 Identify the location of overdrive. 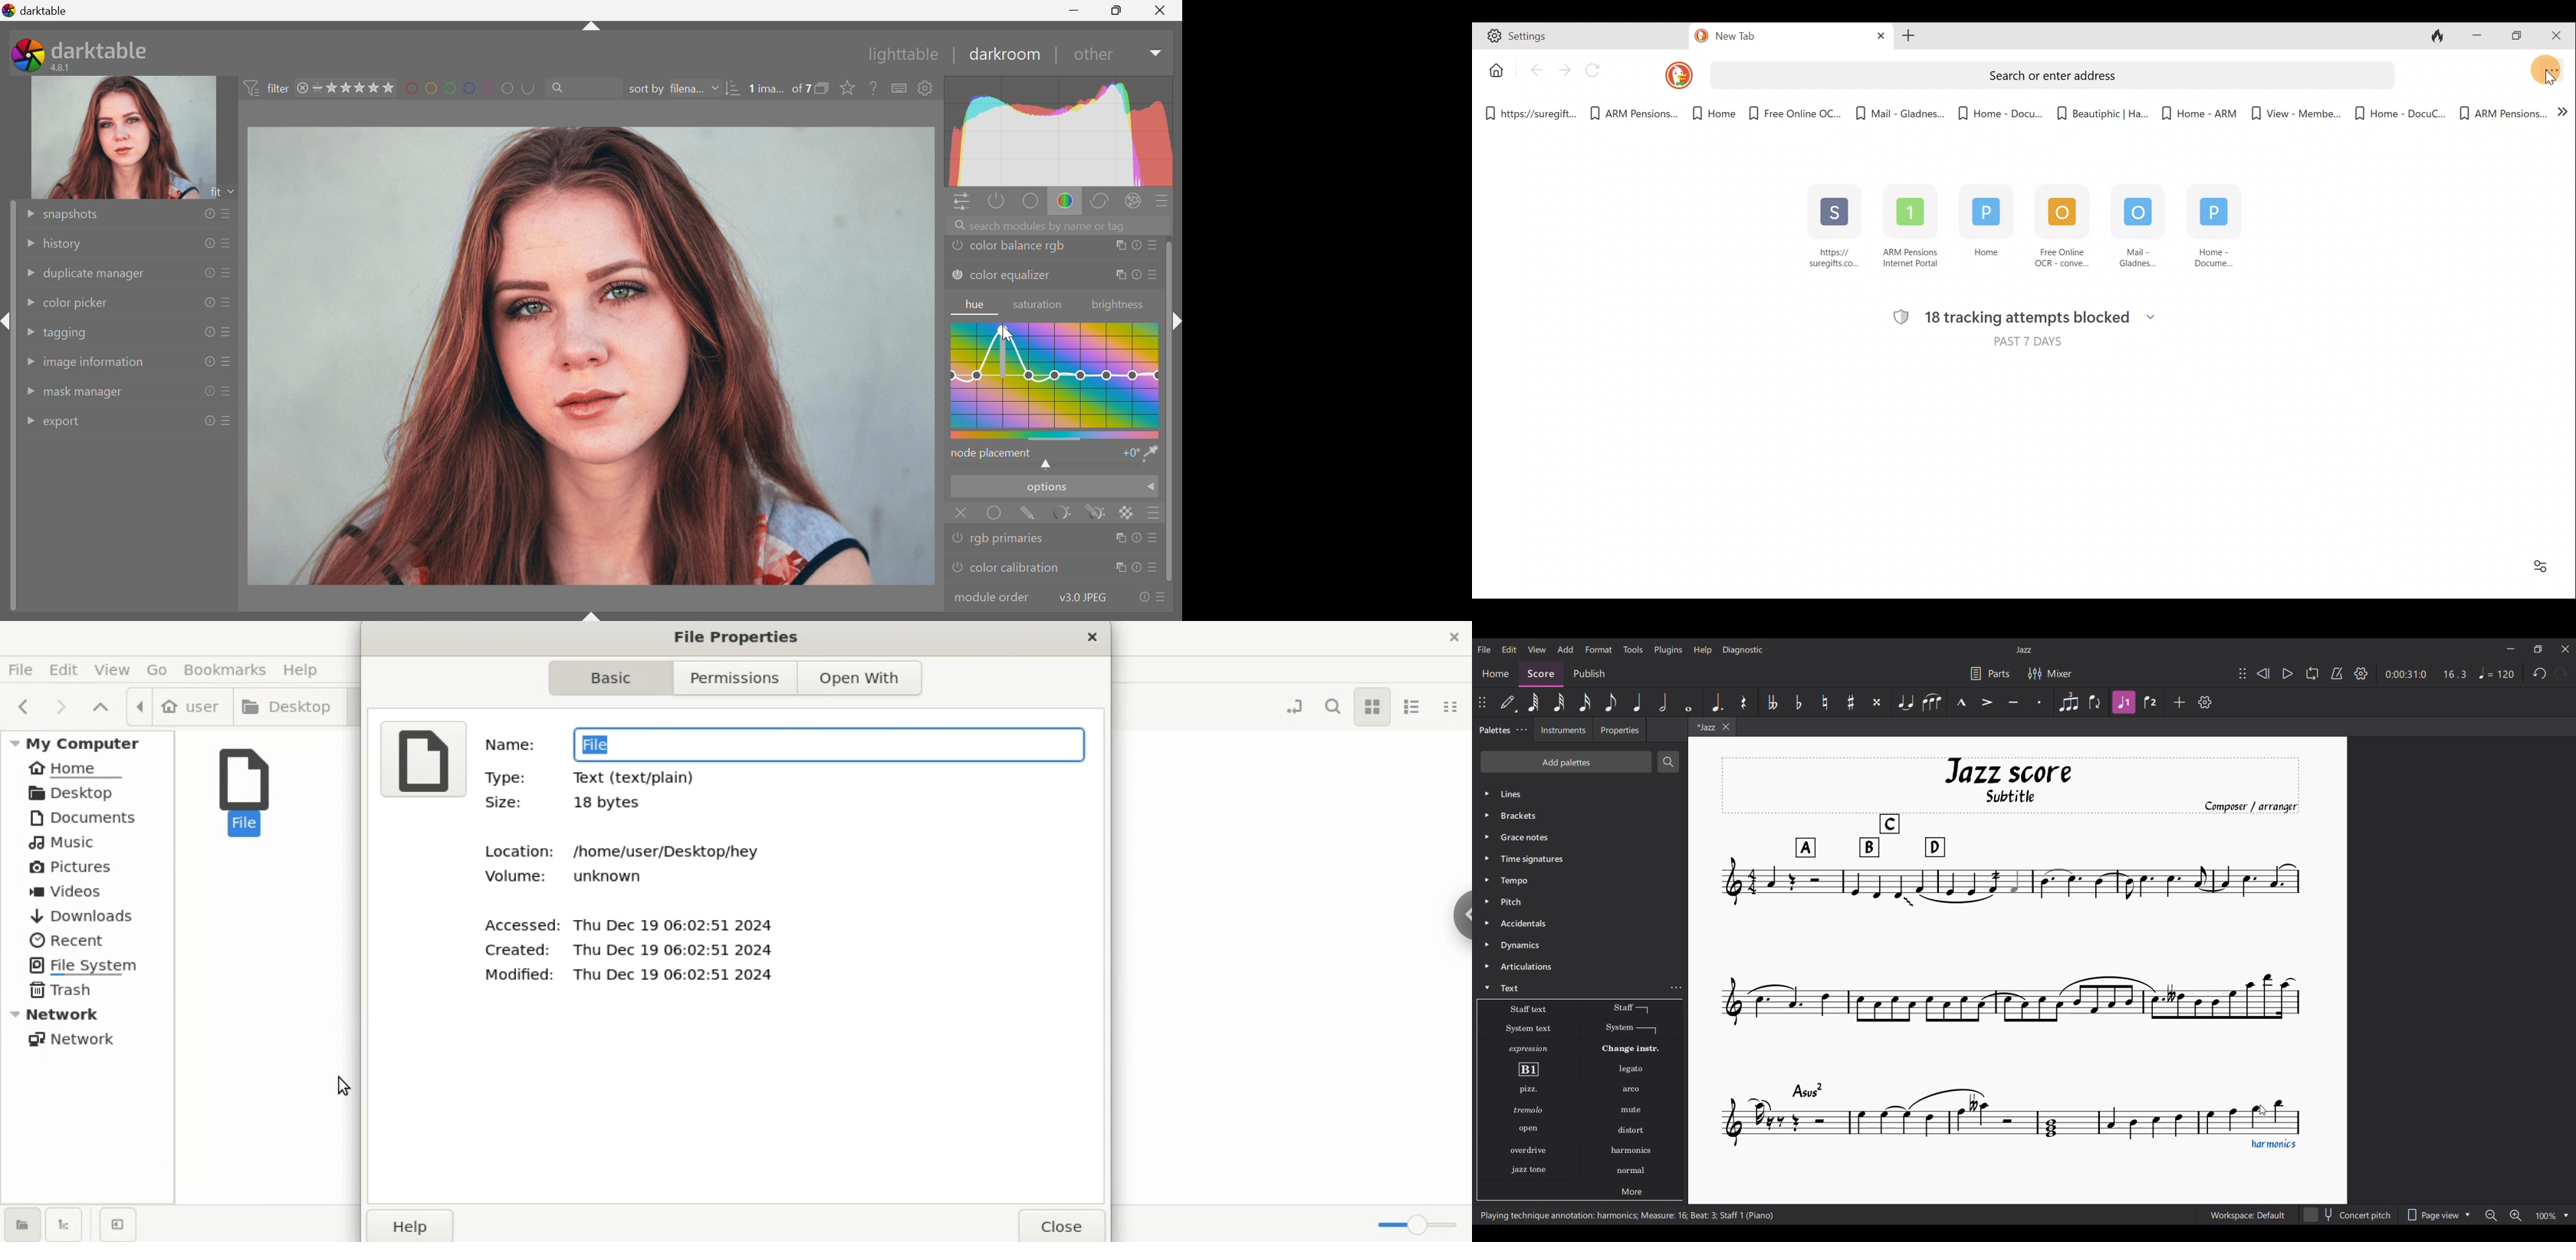
(1529, 1152).